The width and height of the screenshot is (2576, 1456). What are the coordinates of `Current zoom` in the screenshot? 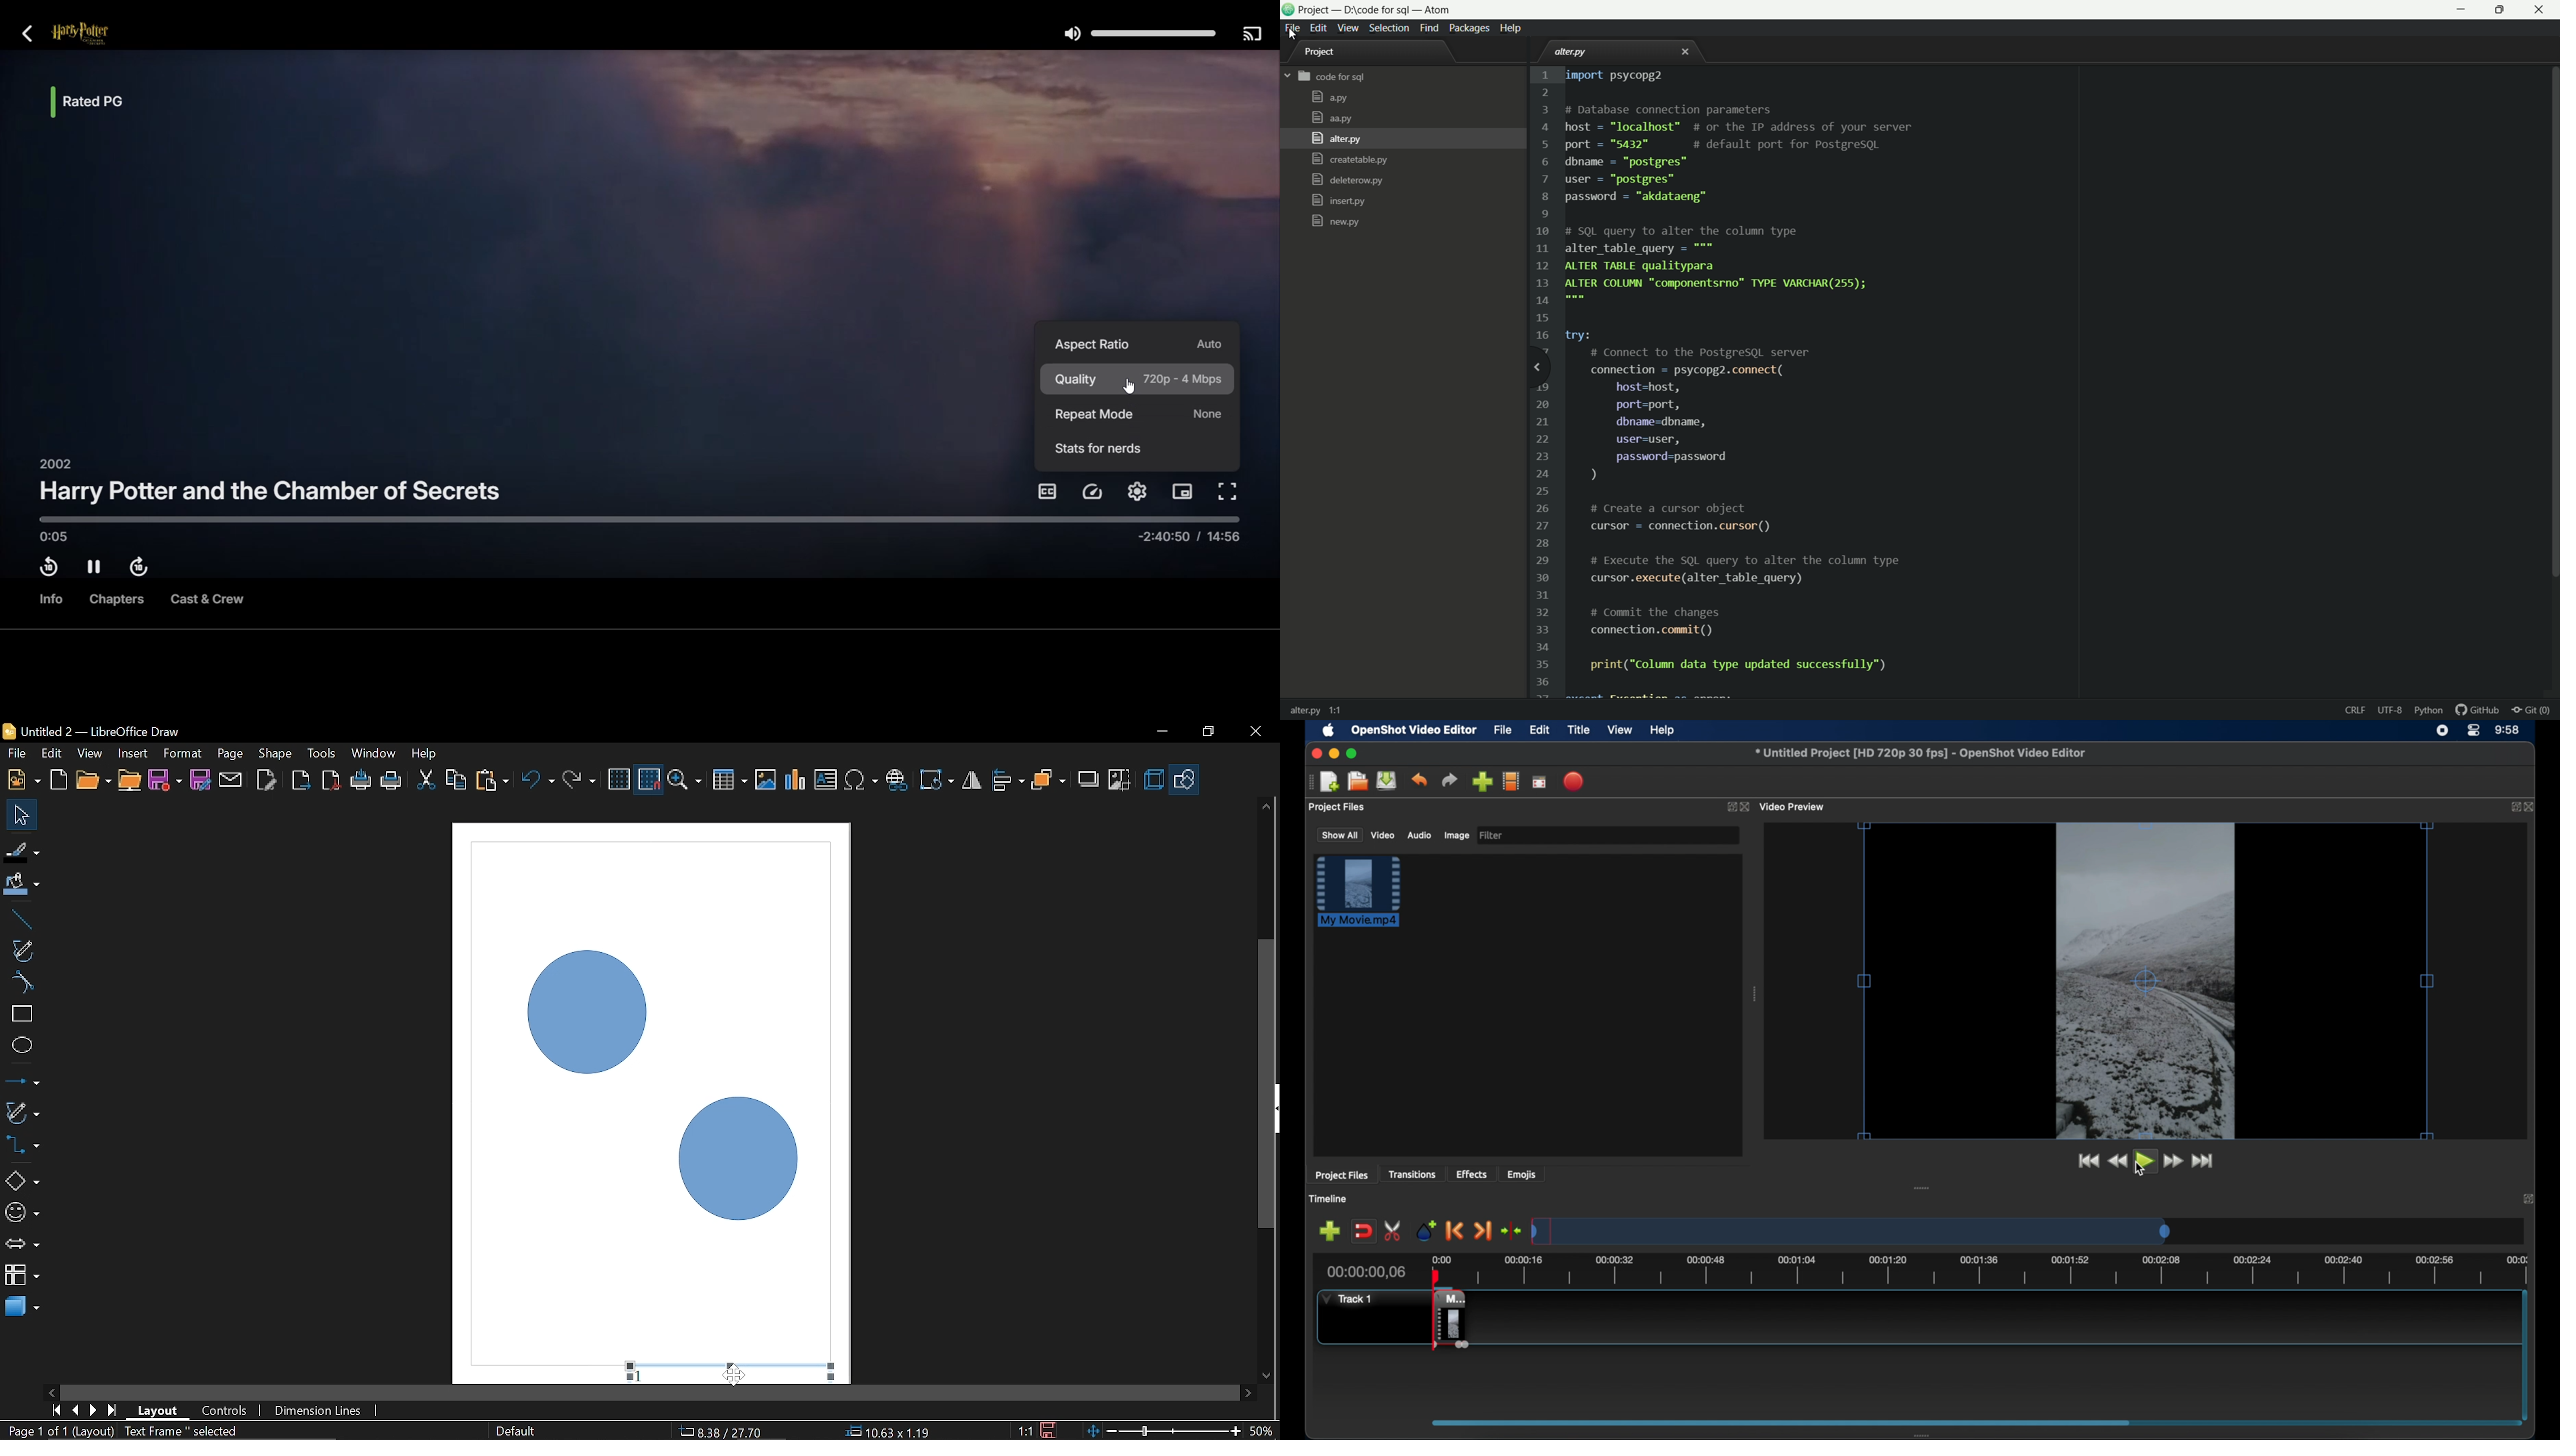 It's located at (1262, 1430).